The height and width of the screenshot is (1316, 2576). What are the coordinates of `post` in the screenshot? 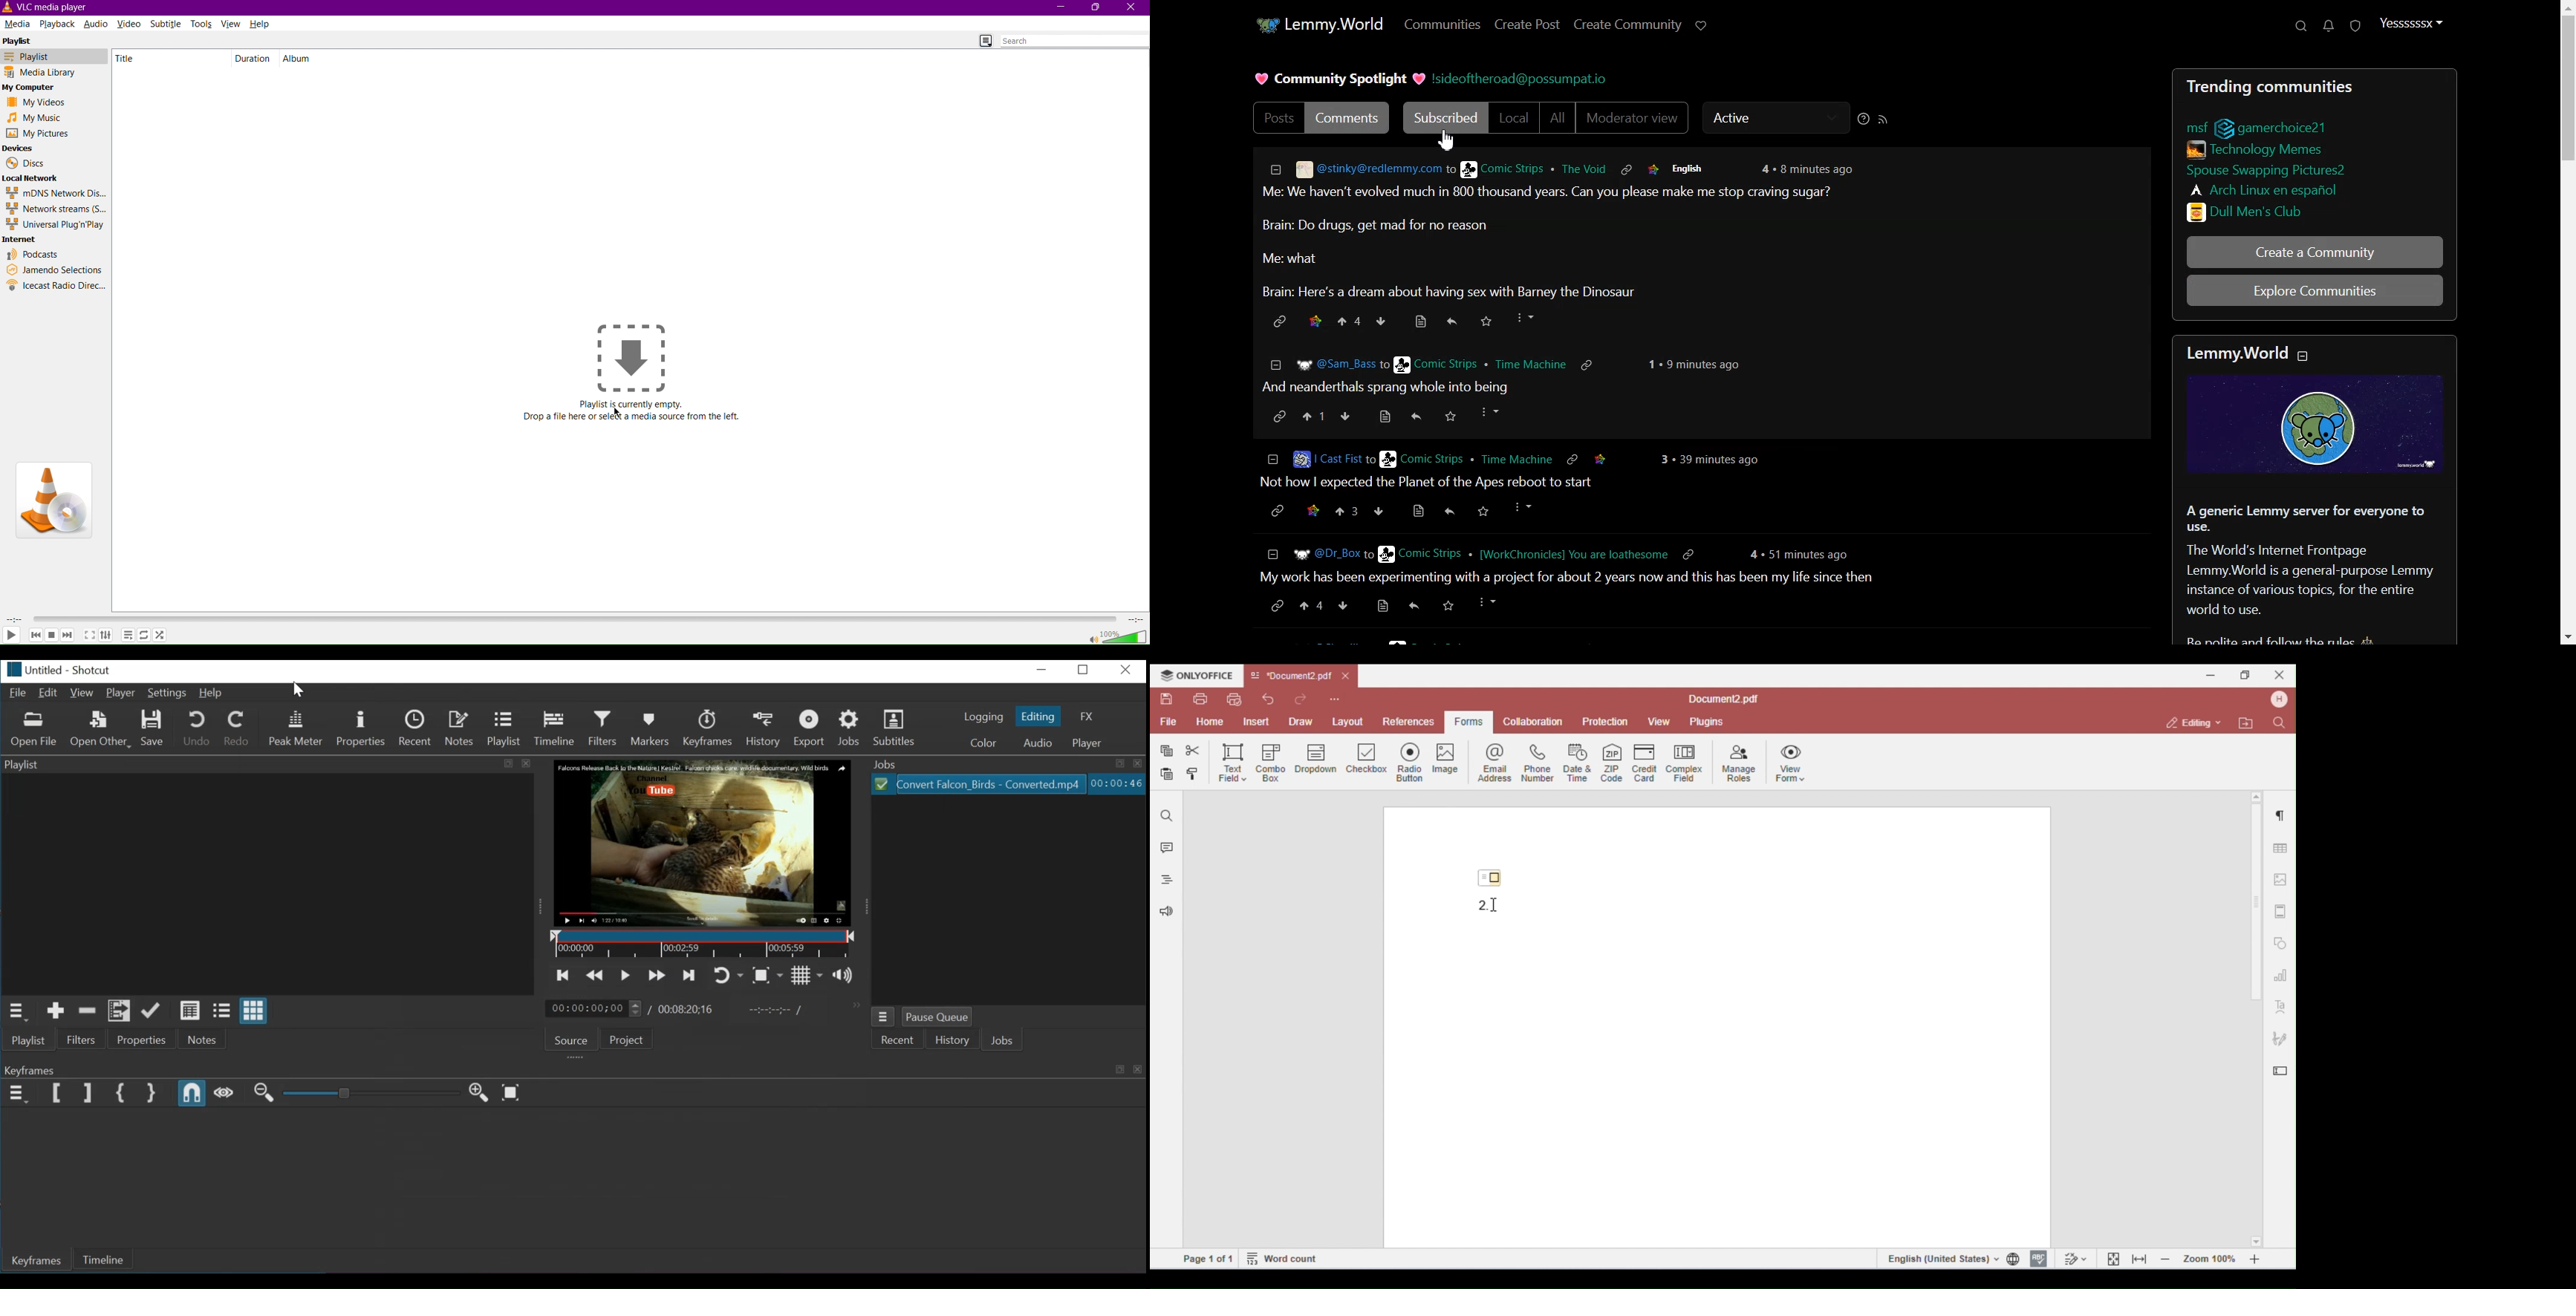 It's located at (1440, 483).